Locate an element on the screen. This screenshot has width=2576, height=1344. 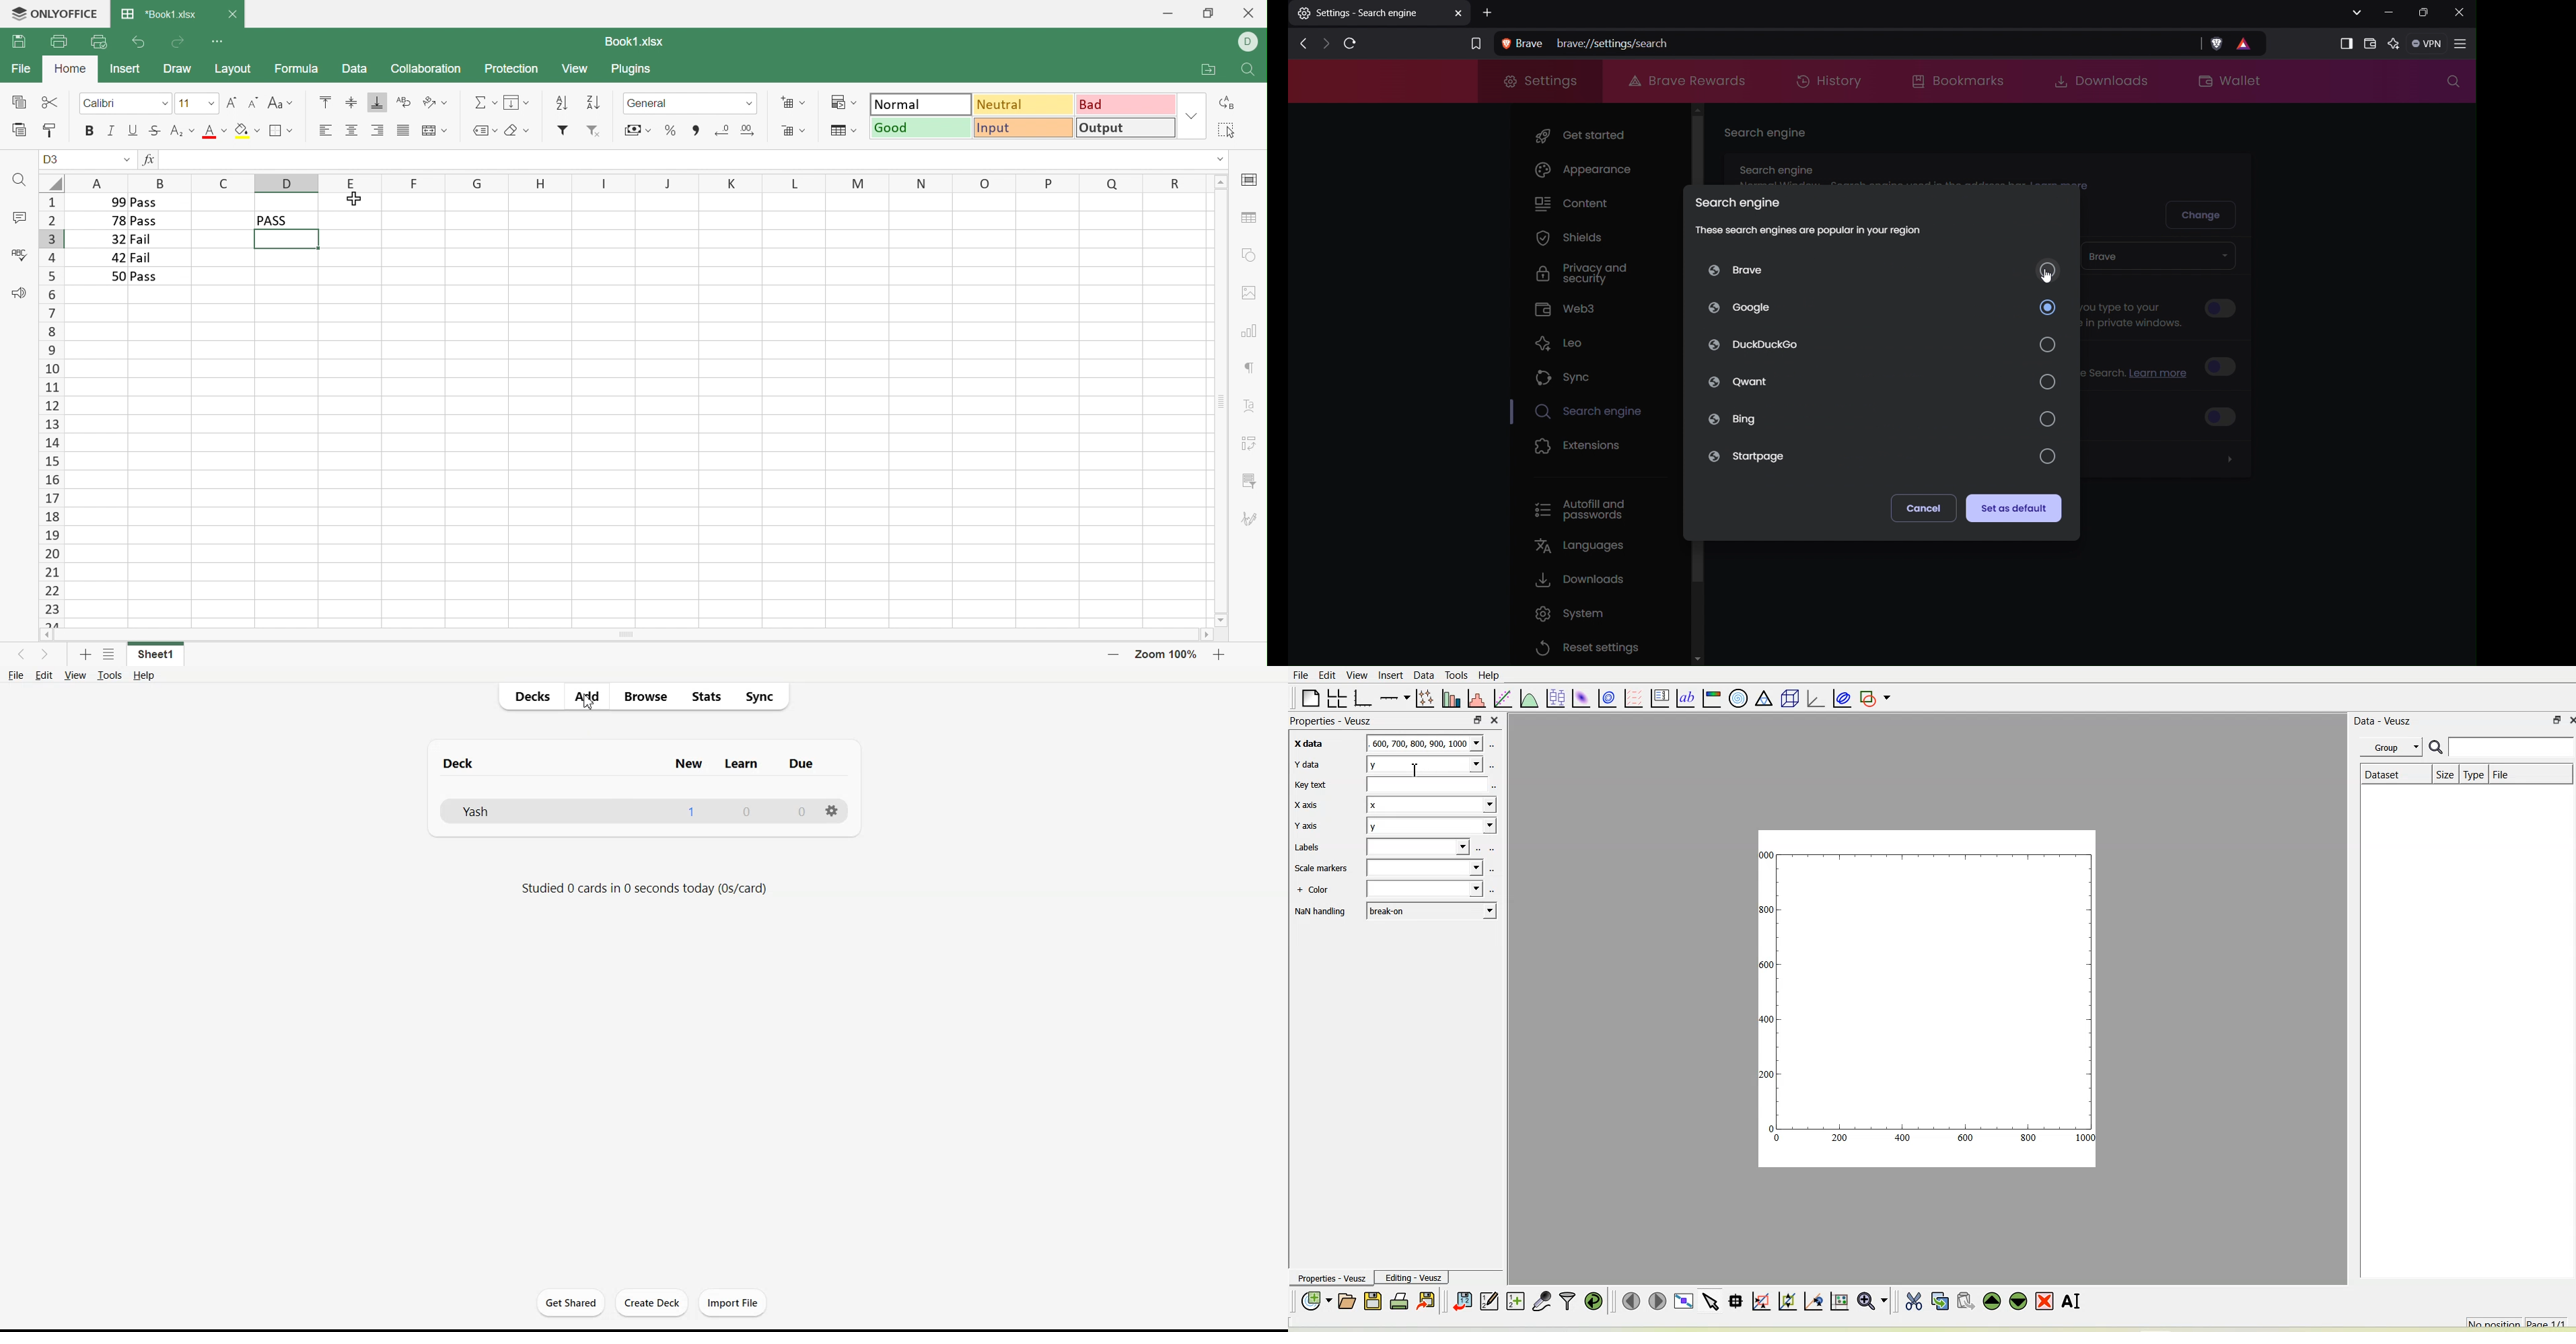
Align middle is located at coordinates (350, 102).